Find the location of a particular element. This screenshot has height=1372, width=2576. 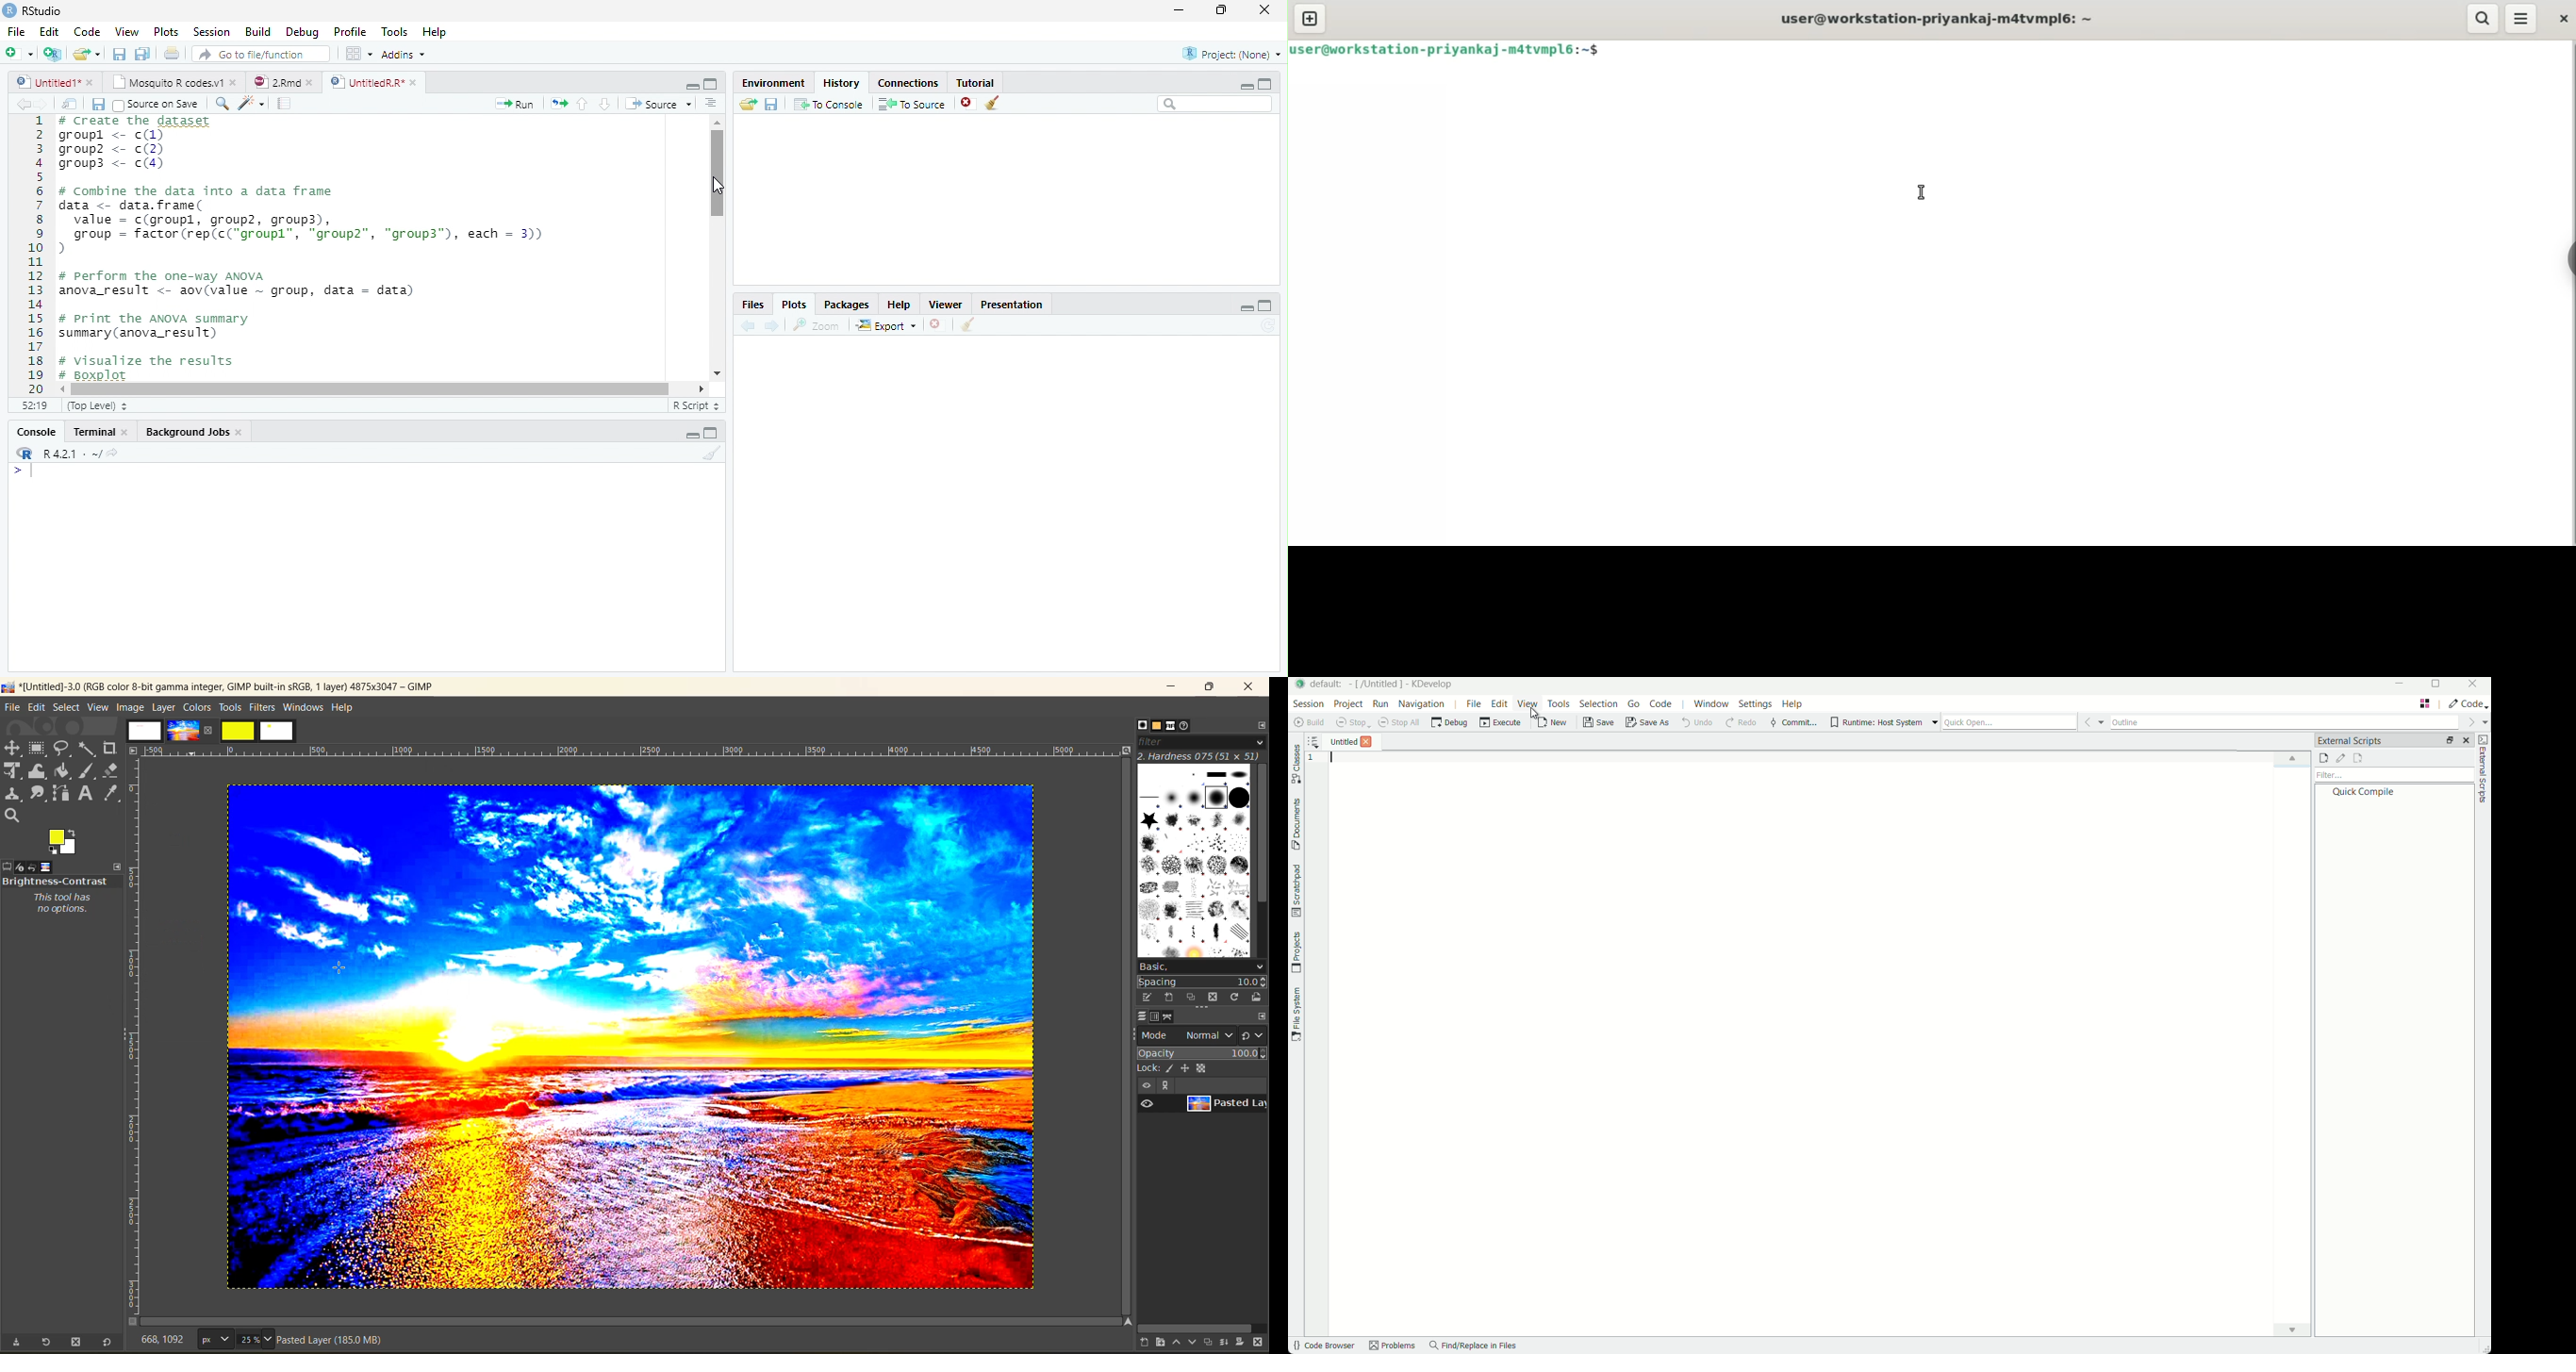

Back  is located at coordinates (25, 105).